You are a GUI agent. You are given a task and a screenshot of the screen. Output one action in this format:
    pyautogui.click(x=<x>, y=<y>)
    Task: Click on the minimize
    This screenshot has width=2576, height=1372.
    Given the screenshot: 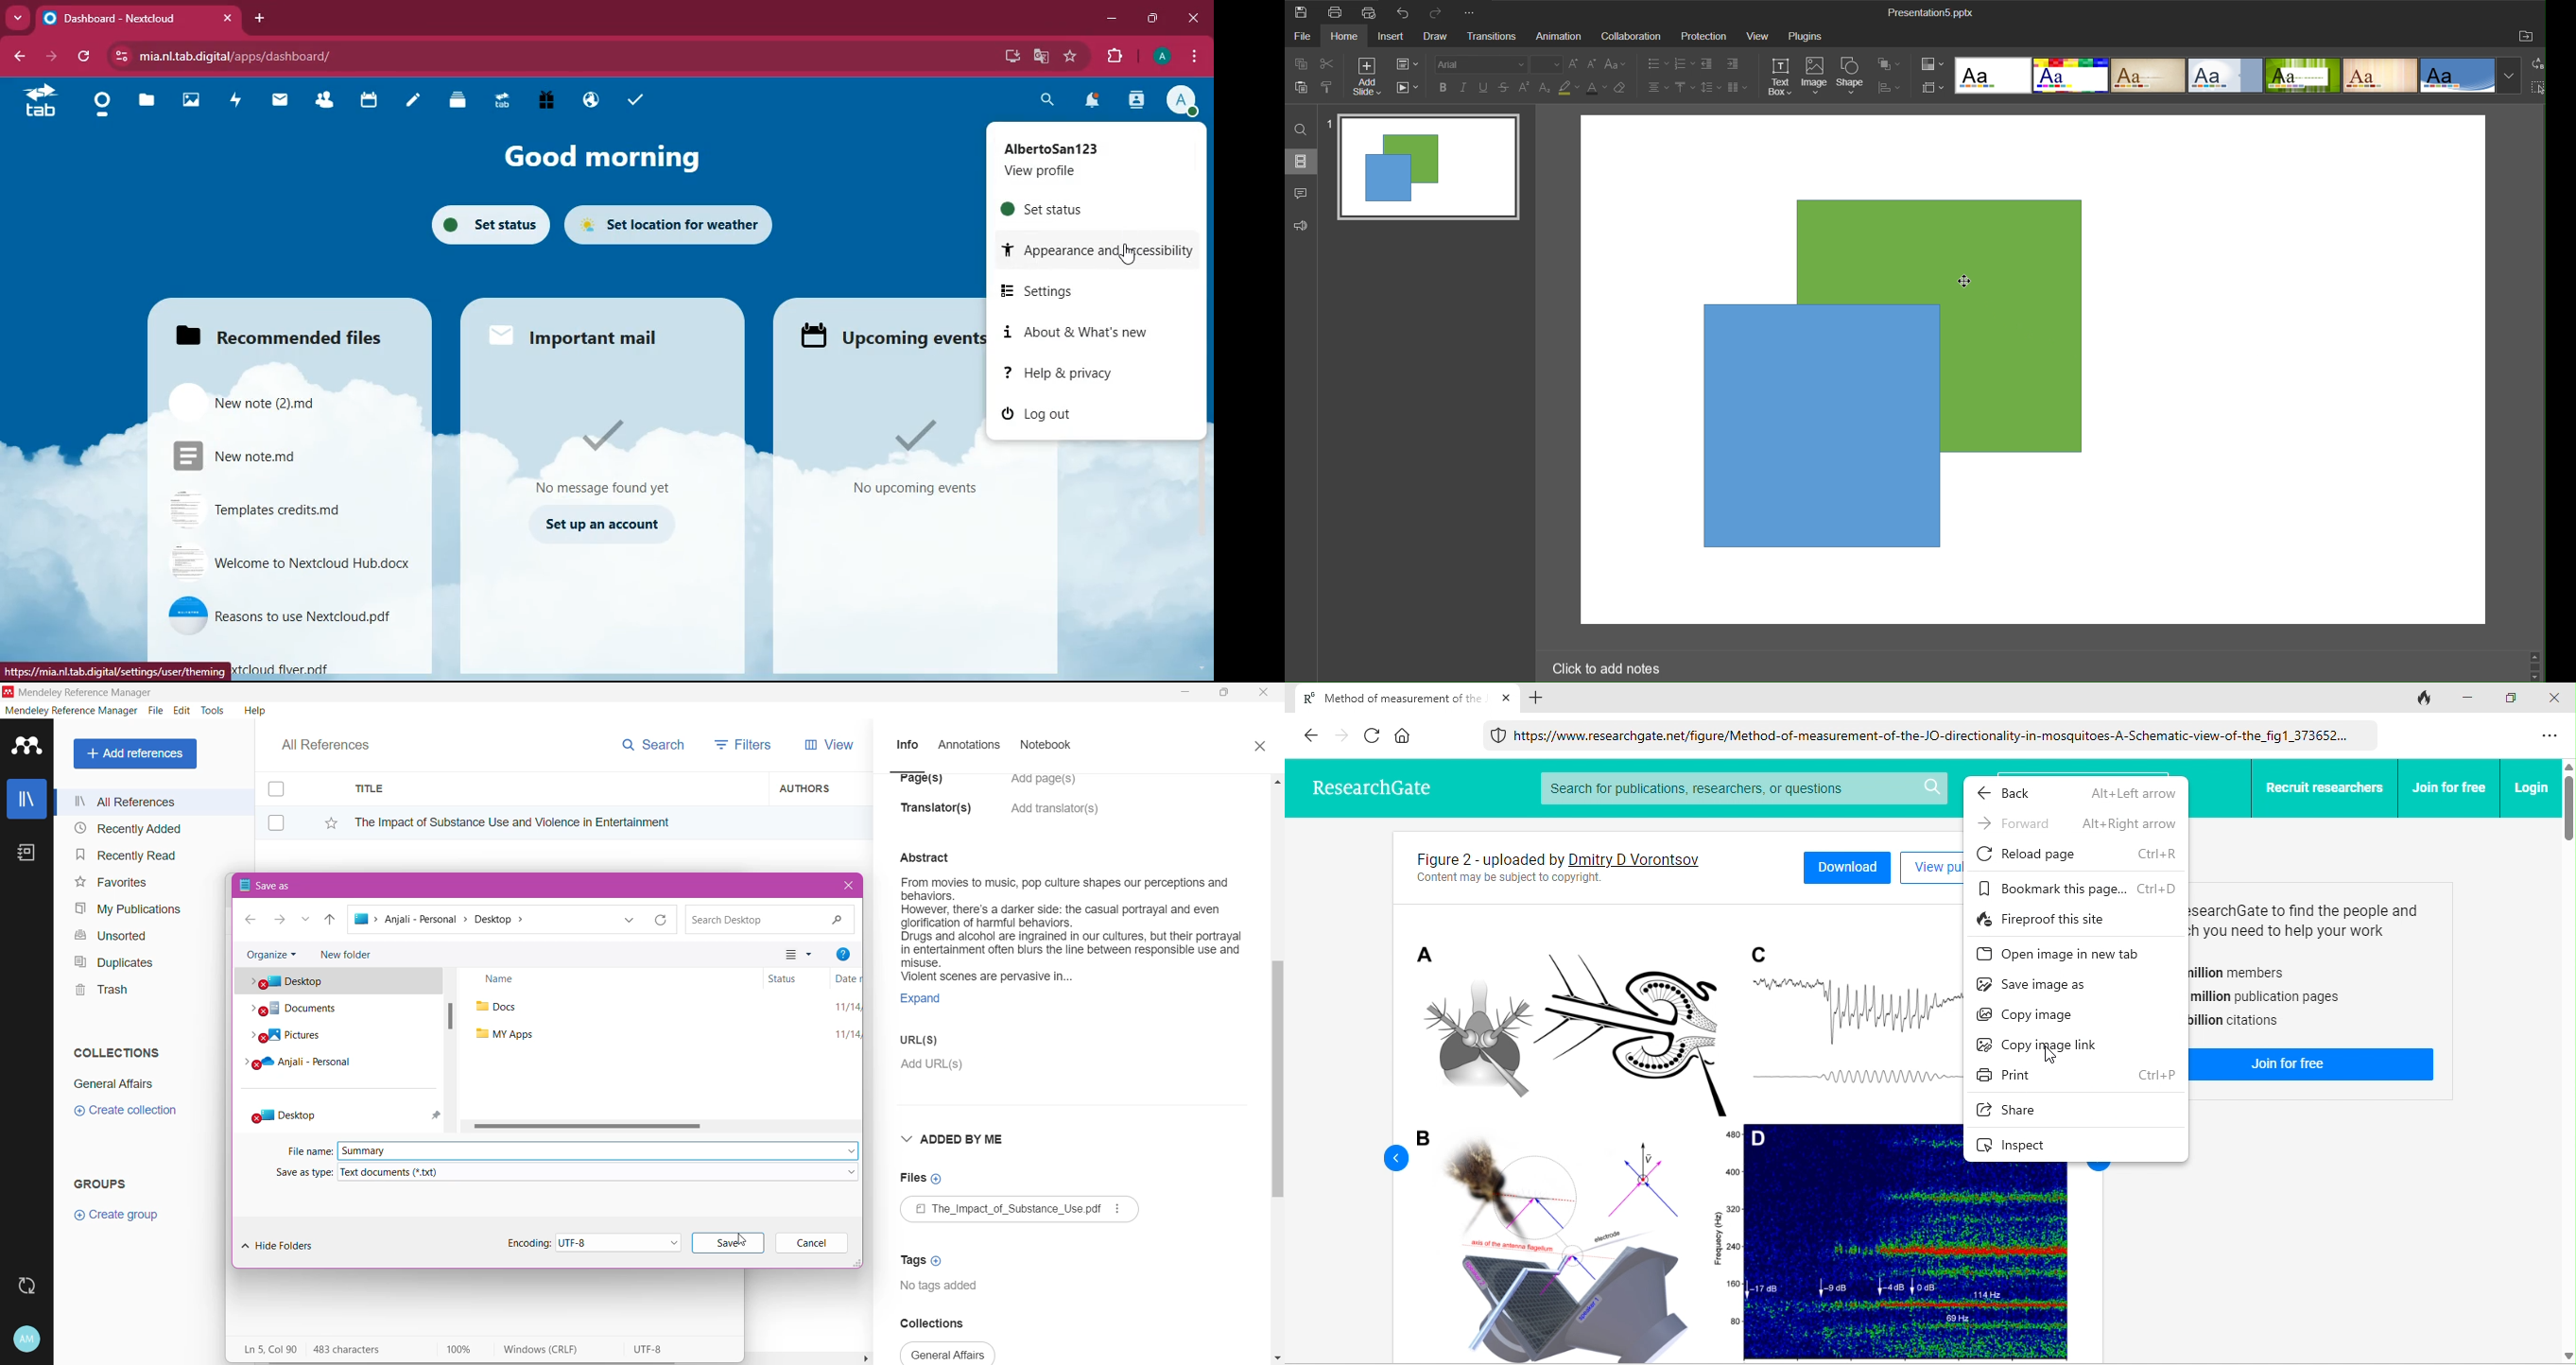 What is the action you would take?
    pyautogui.click(x=1112, y=21)
    